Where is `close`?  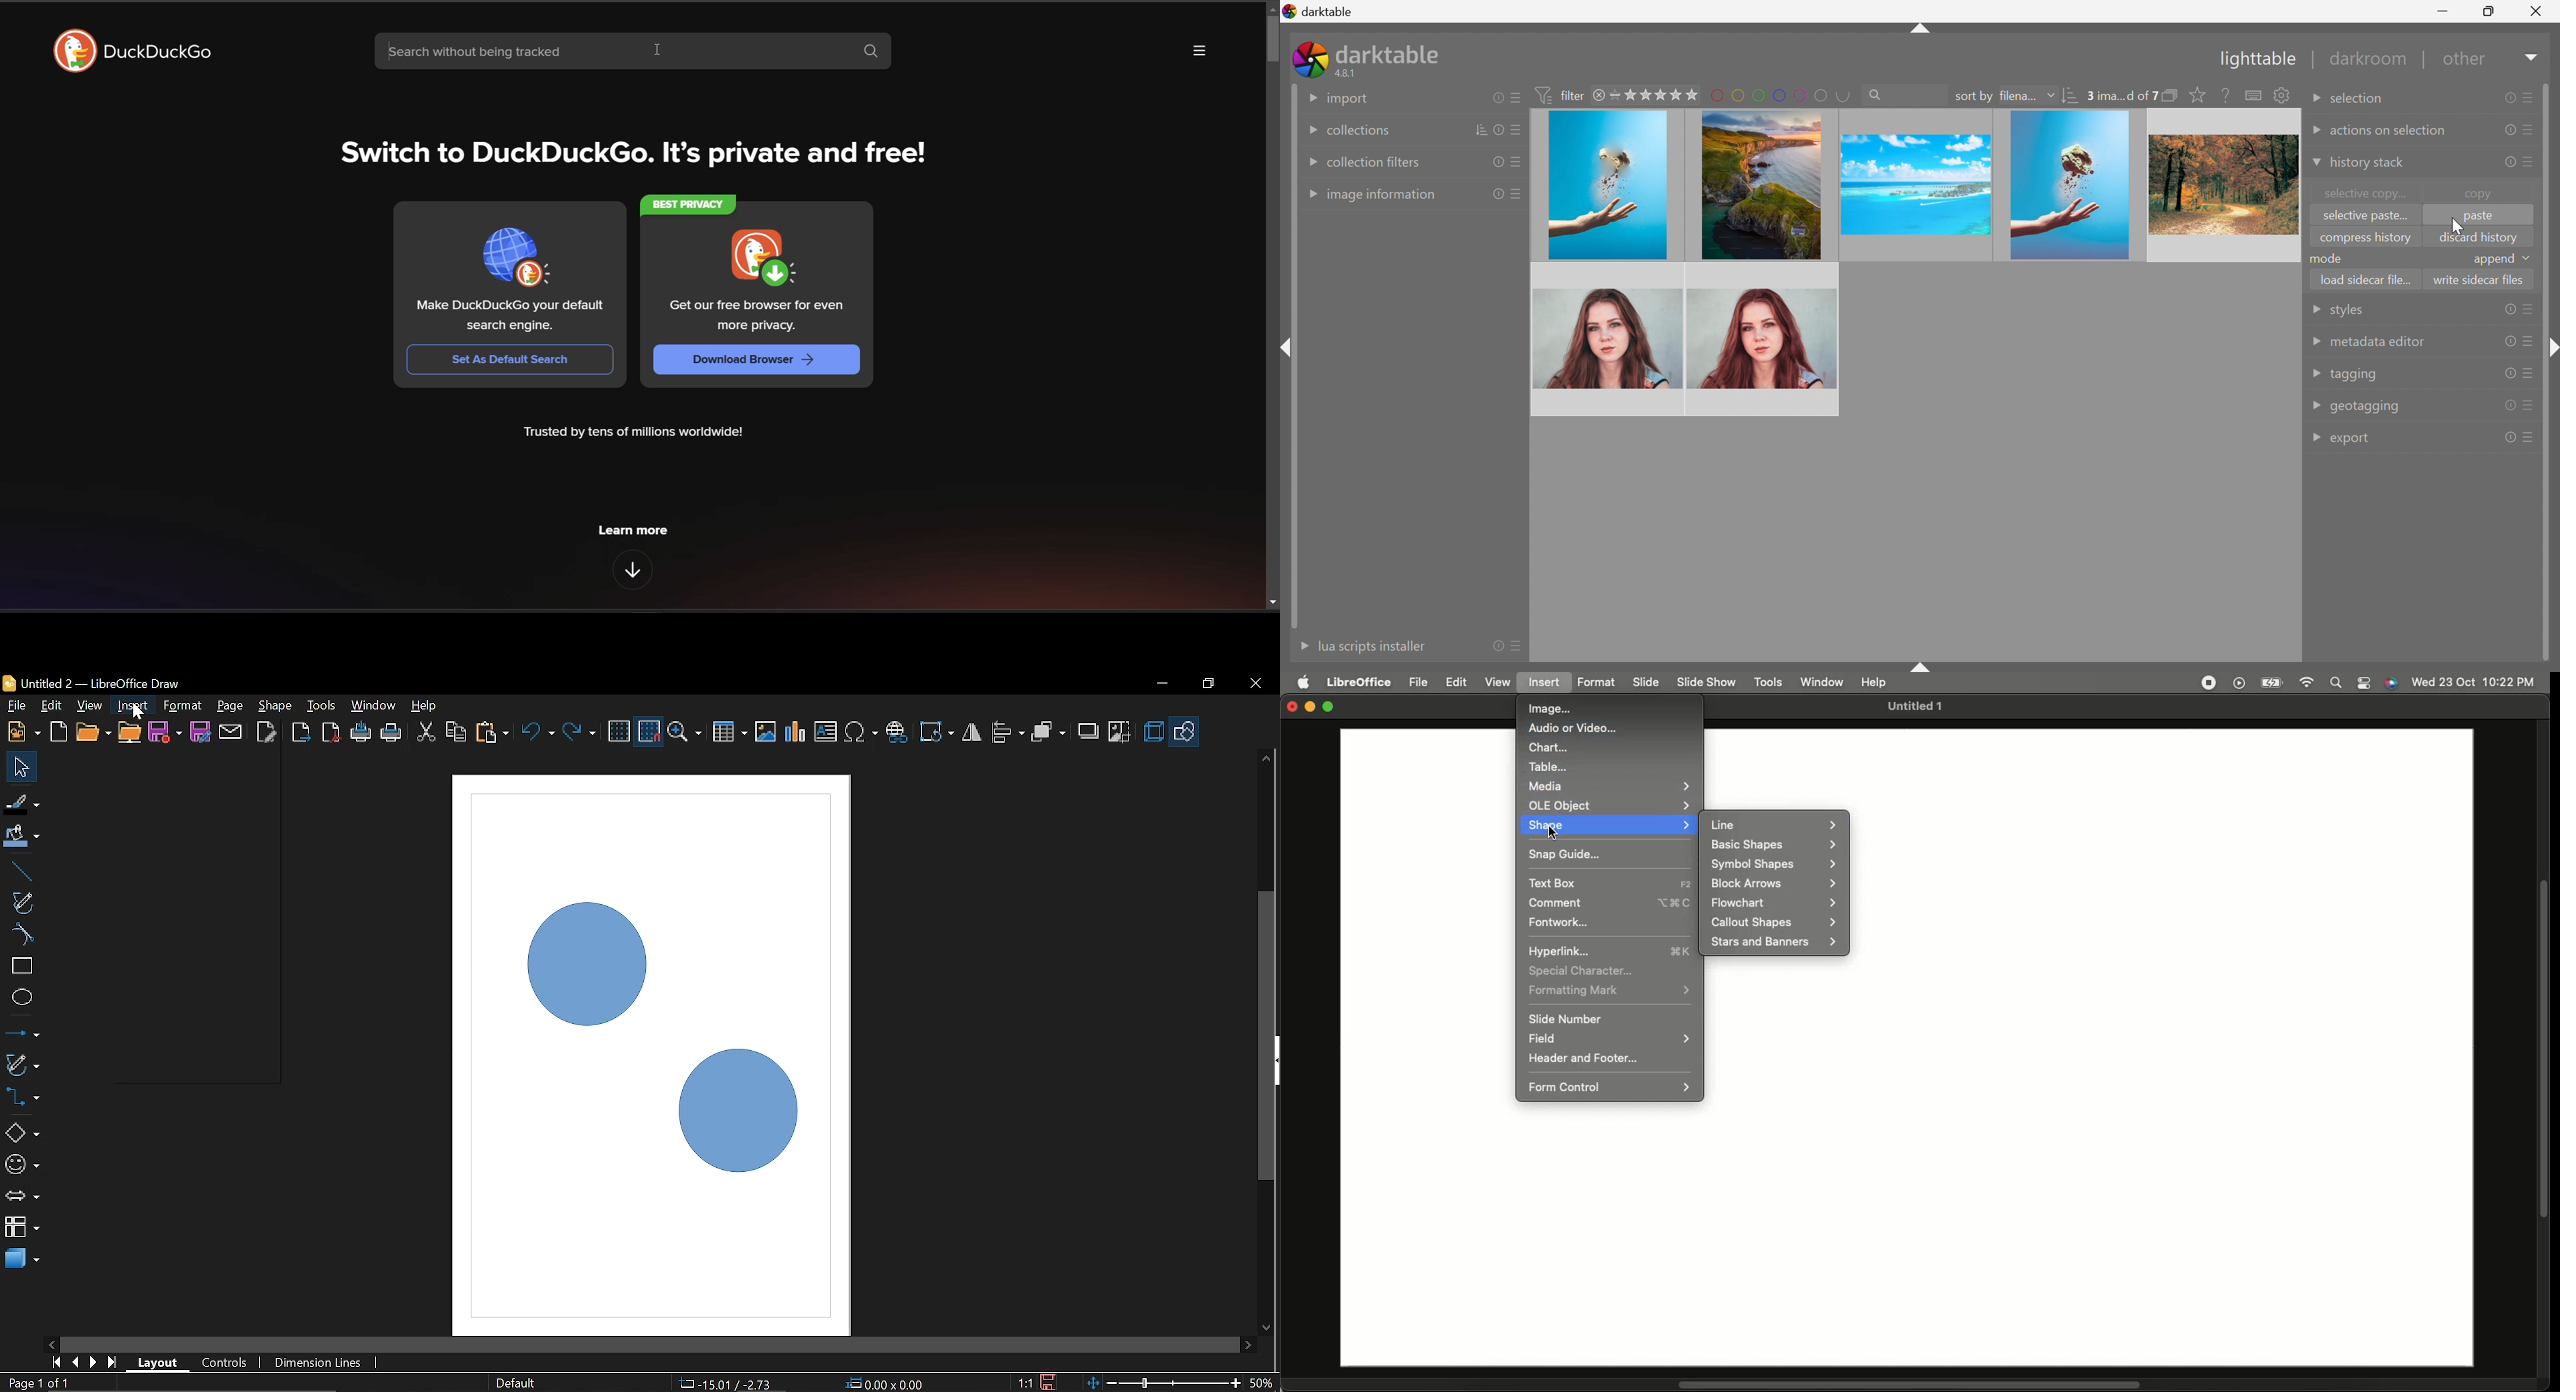
close is located at coordinates (1601, 97).